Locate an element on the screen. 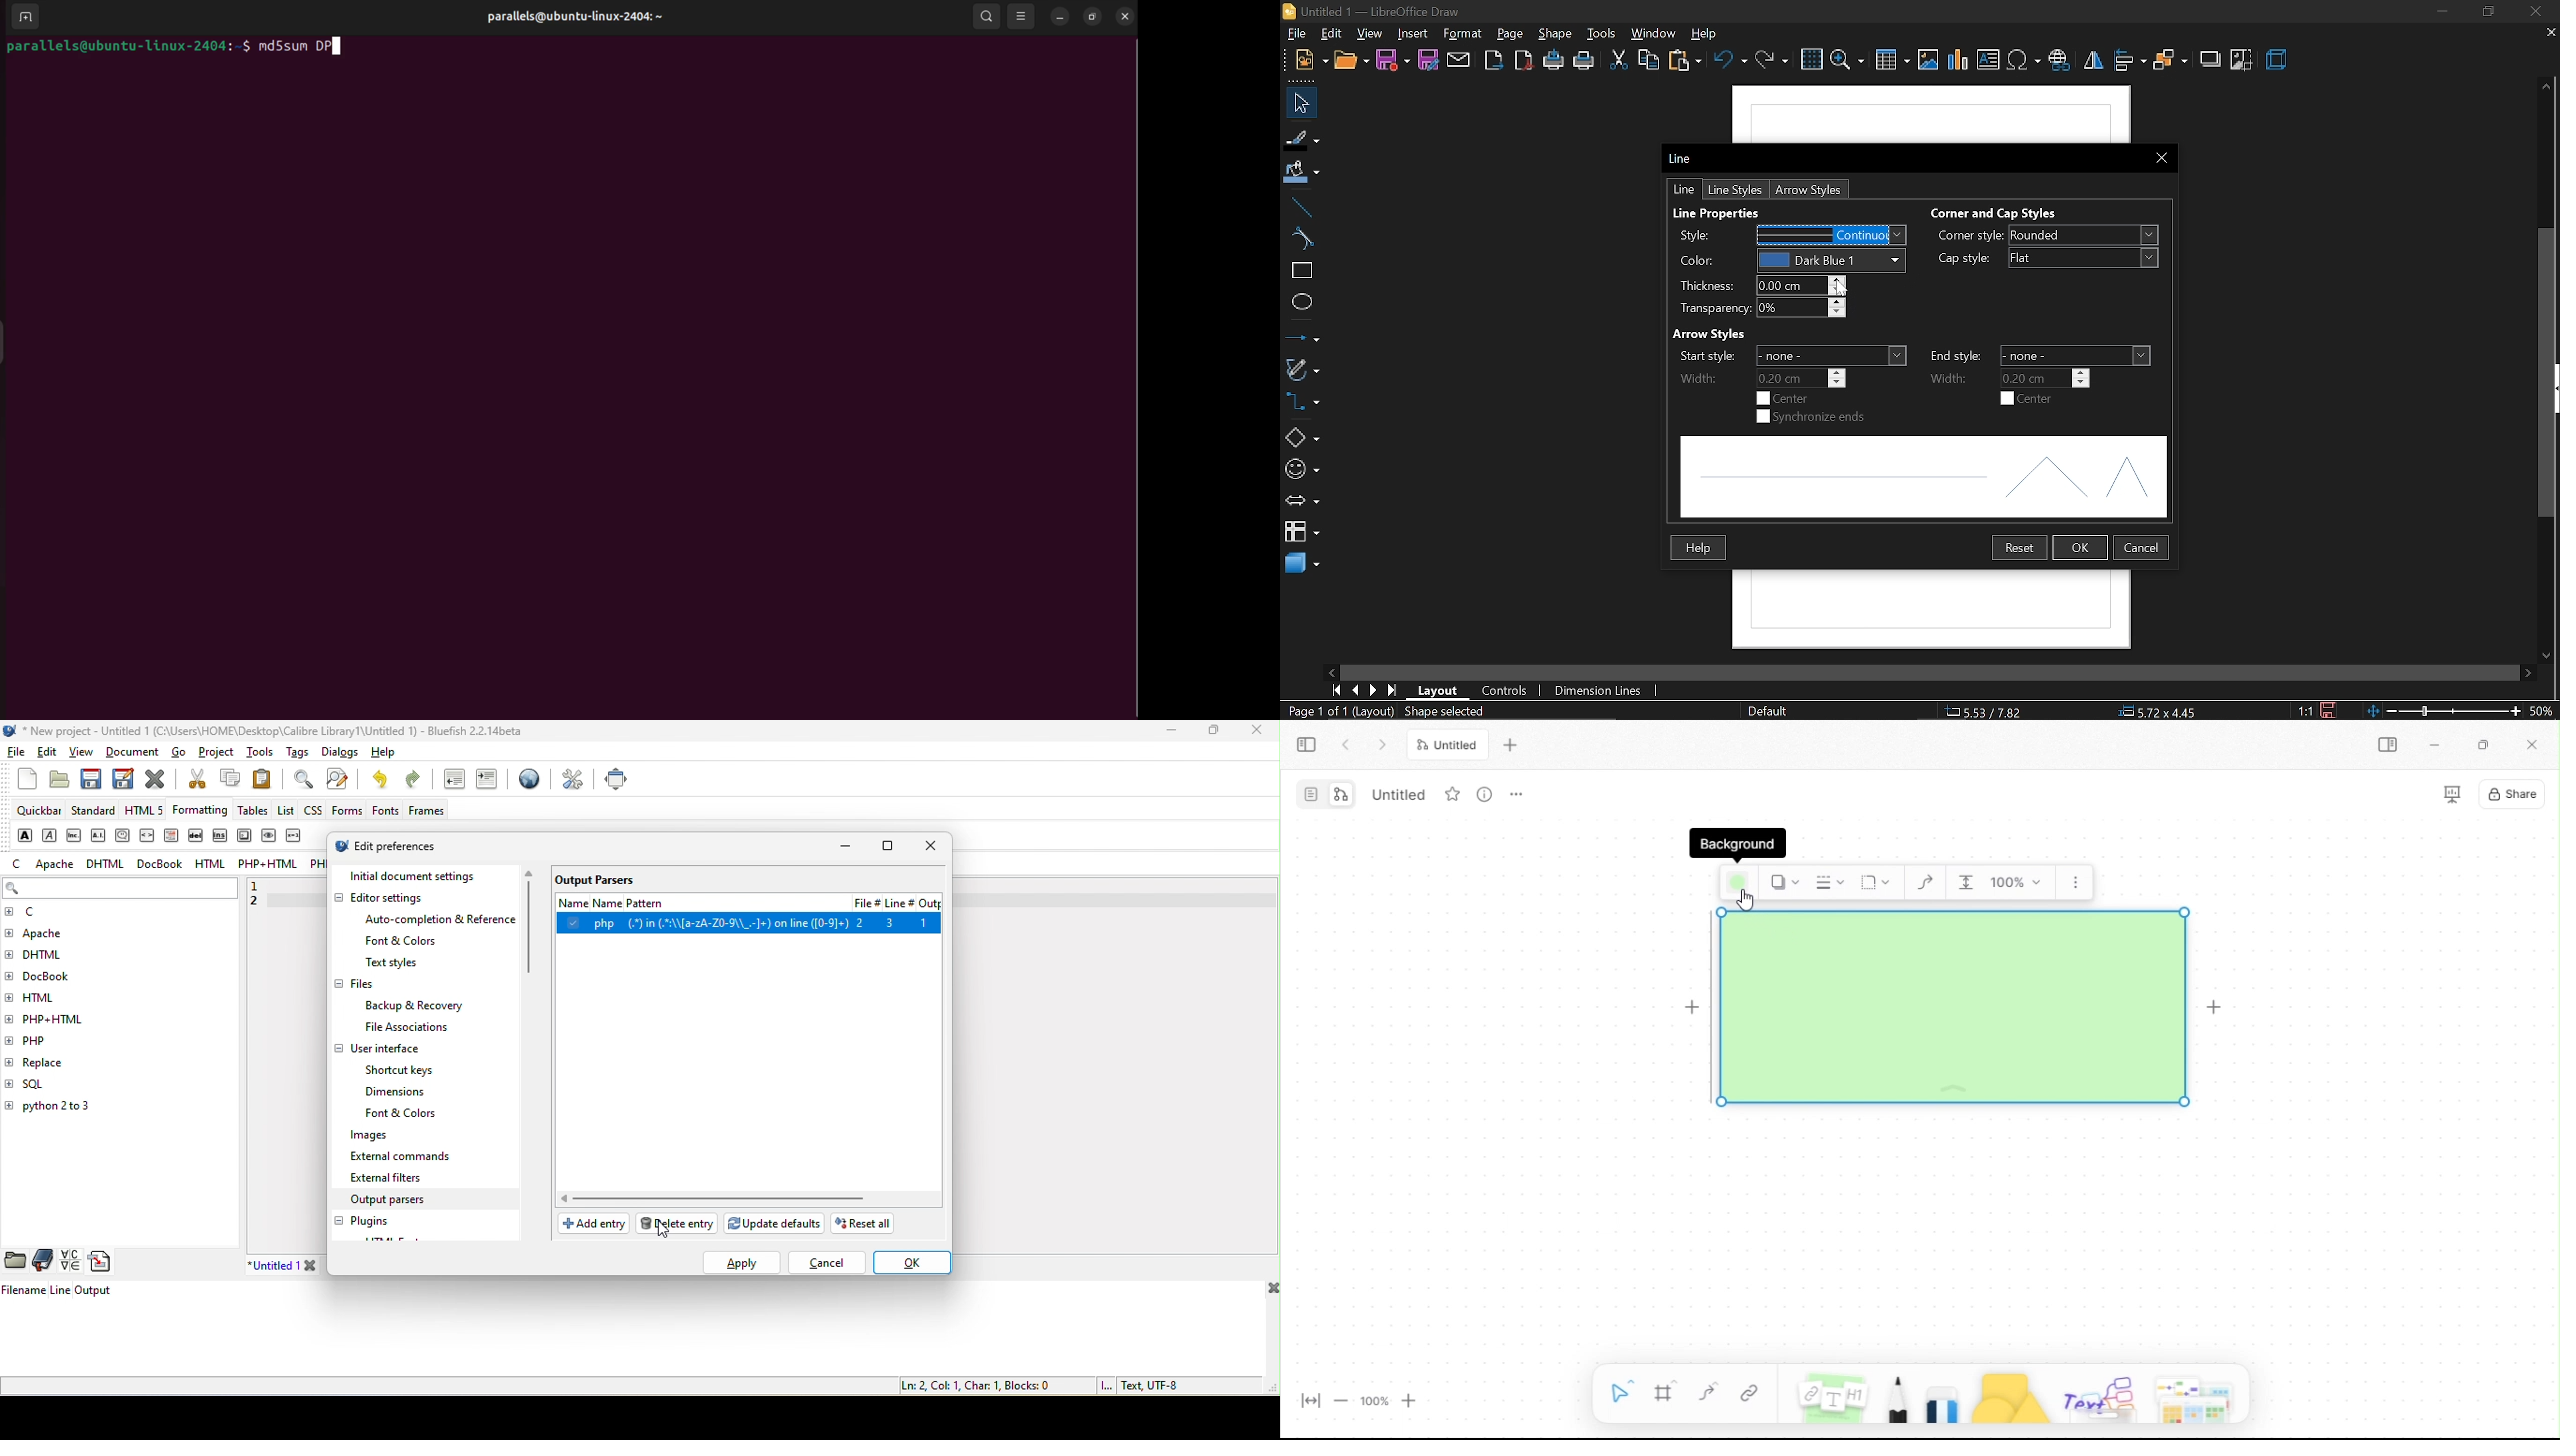 This screenshot has width=2576, height=1456. style is located at coordinates (1835, 235).